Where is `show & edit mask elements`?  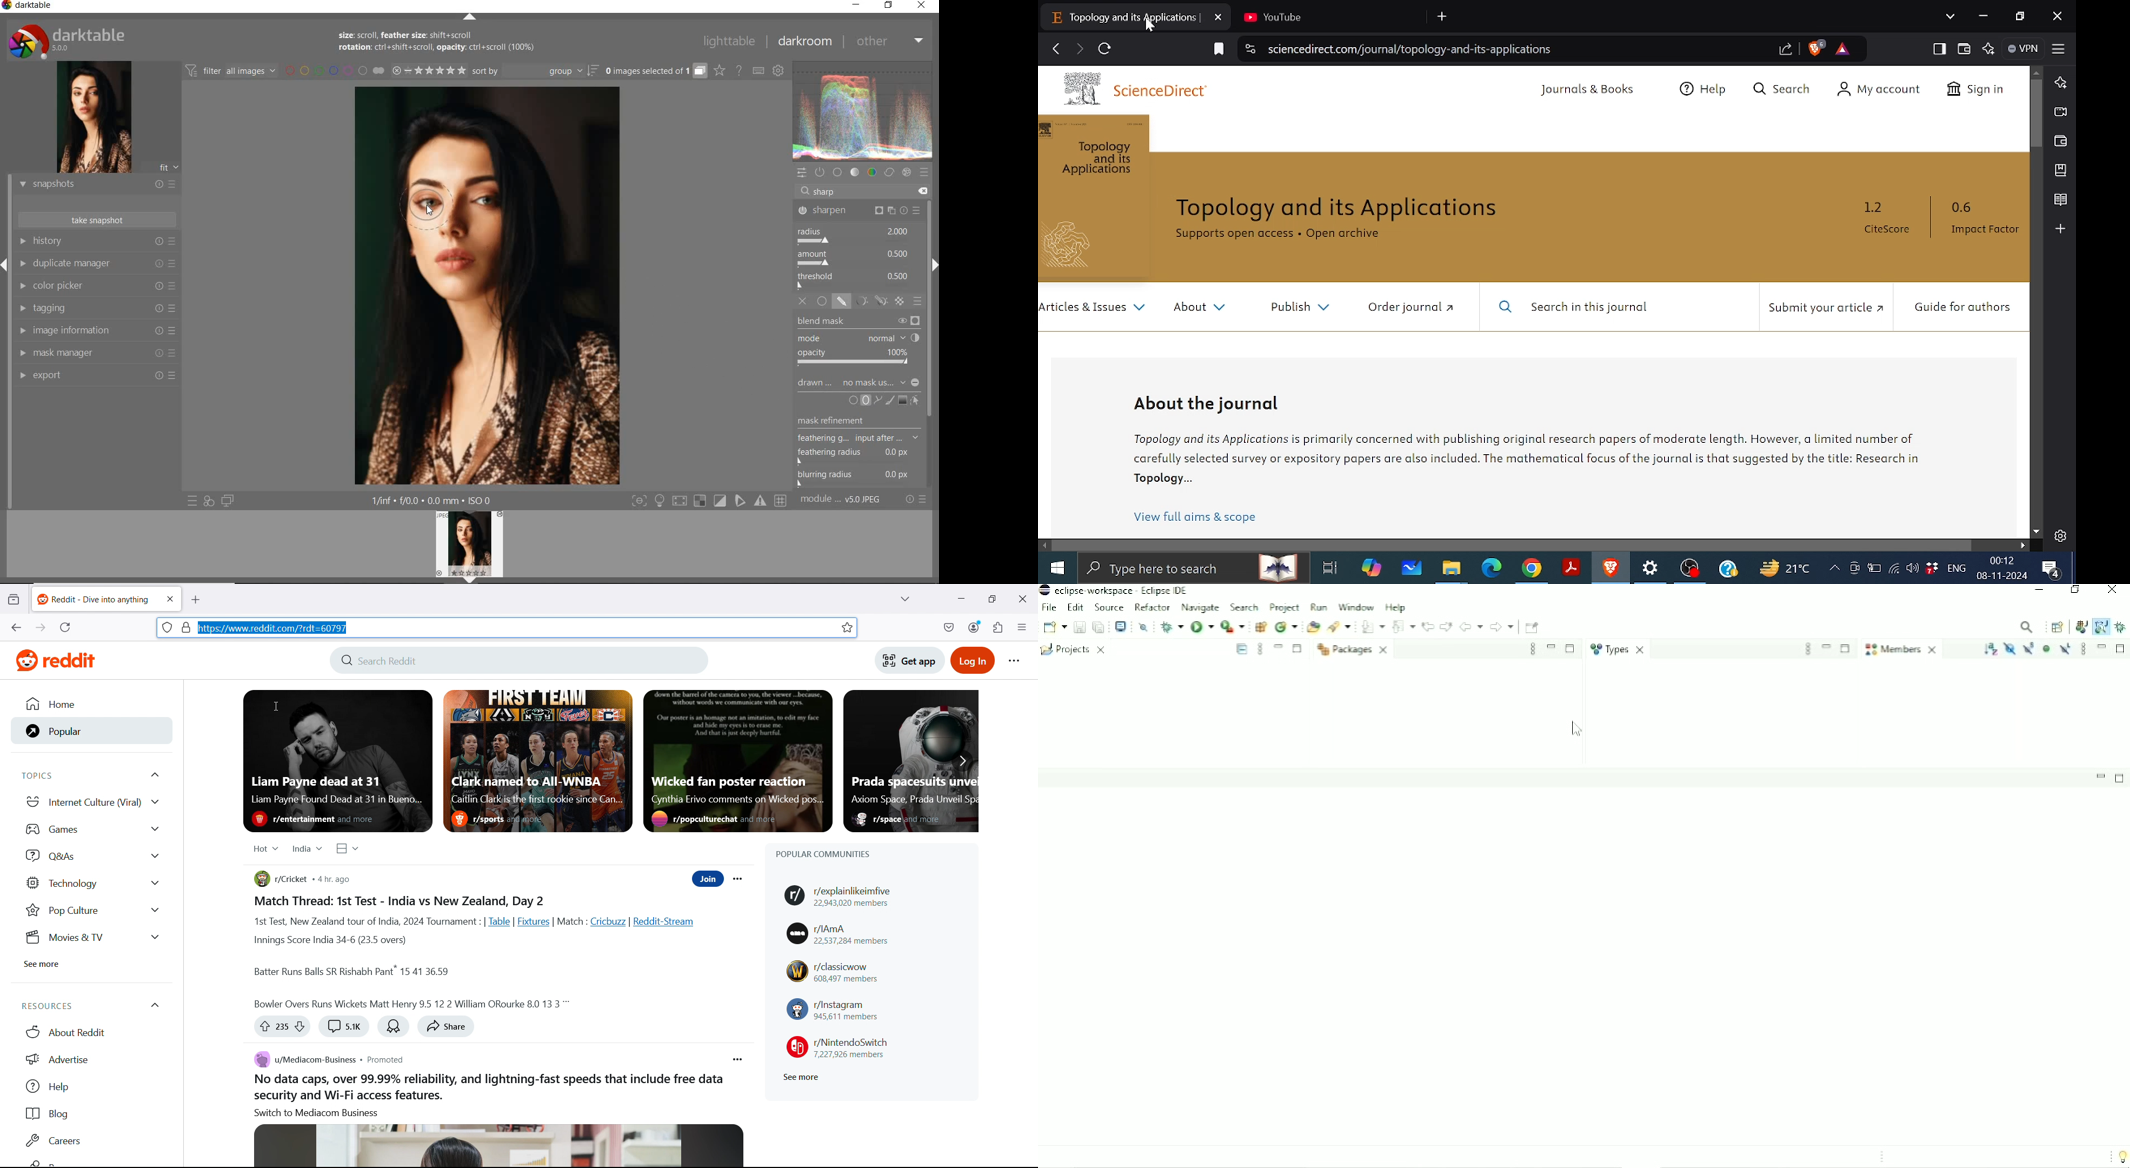 show & edit mask elements is located at coordinates (916, 401).